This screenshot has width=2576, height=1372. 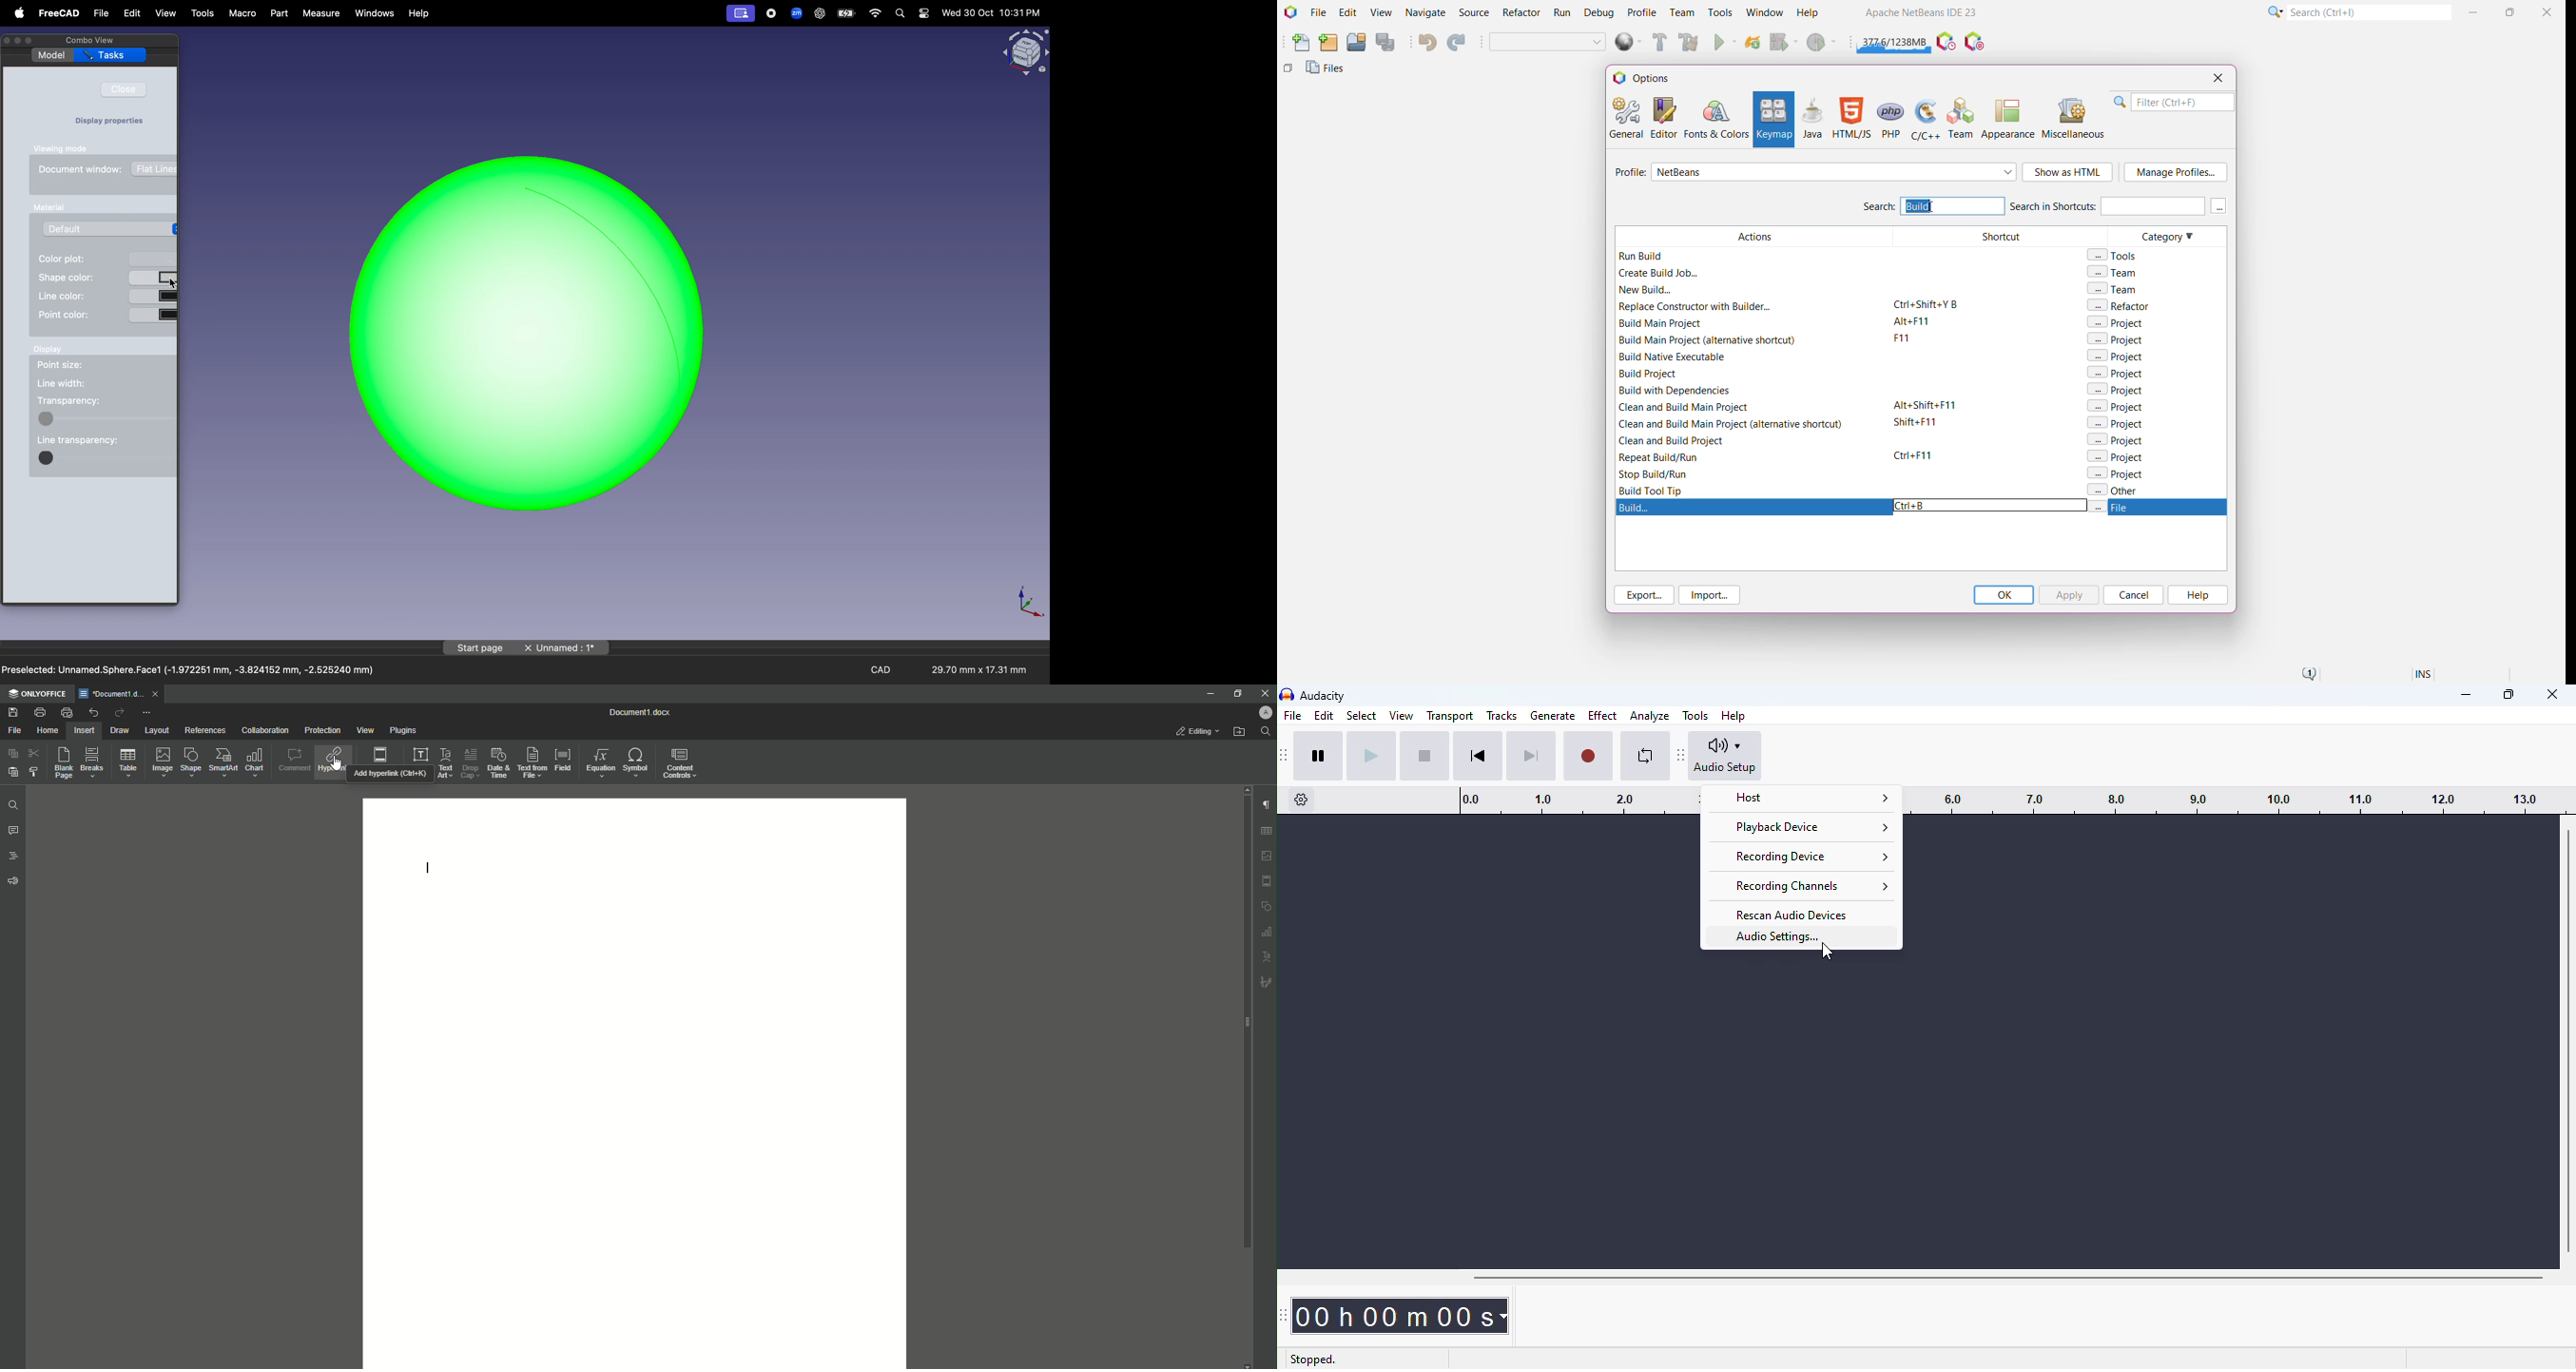 What do you see at coordinates (1523, 14) in the screenshot?
I see `Refactor` at bounding box center [1523, 14].